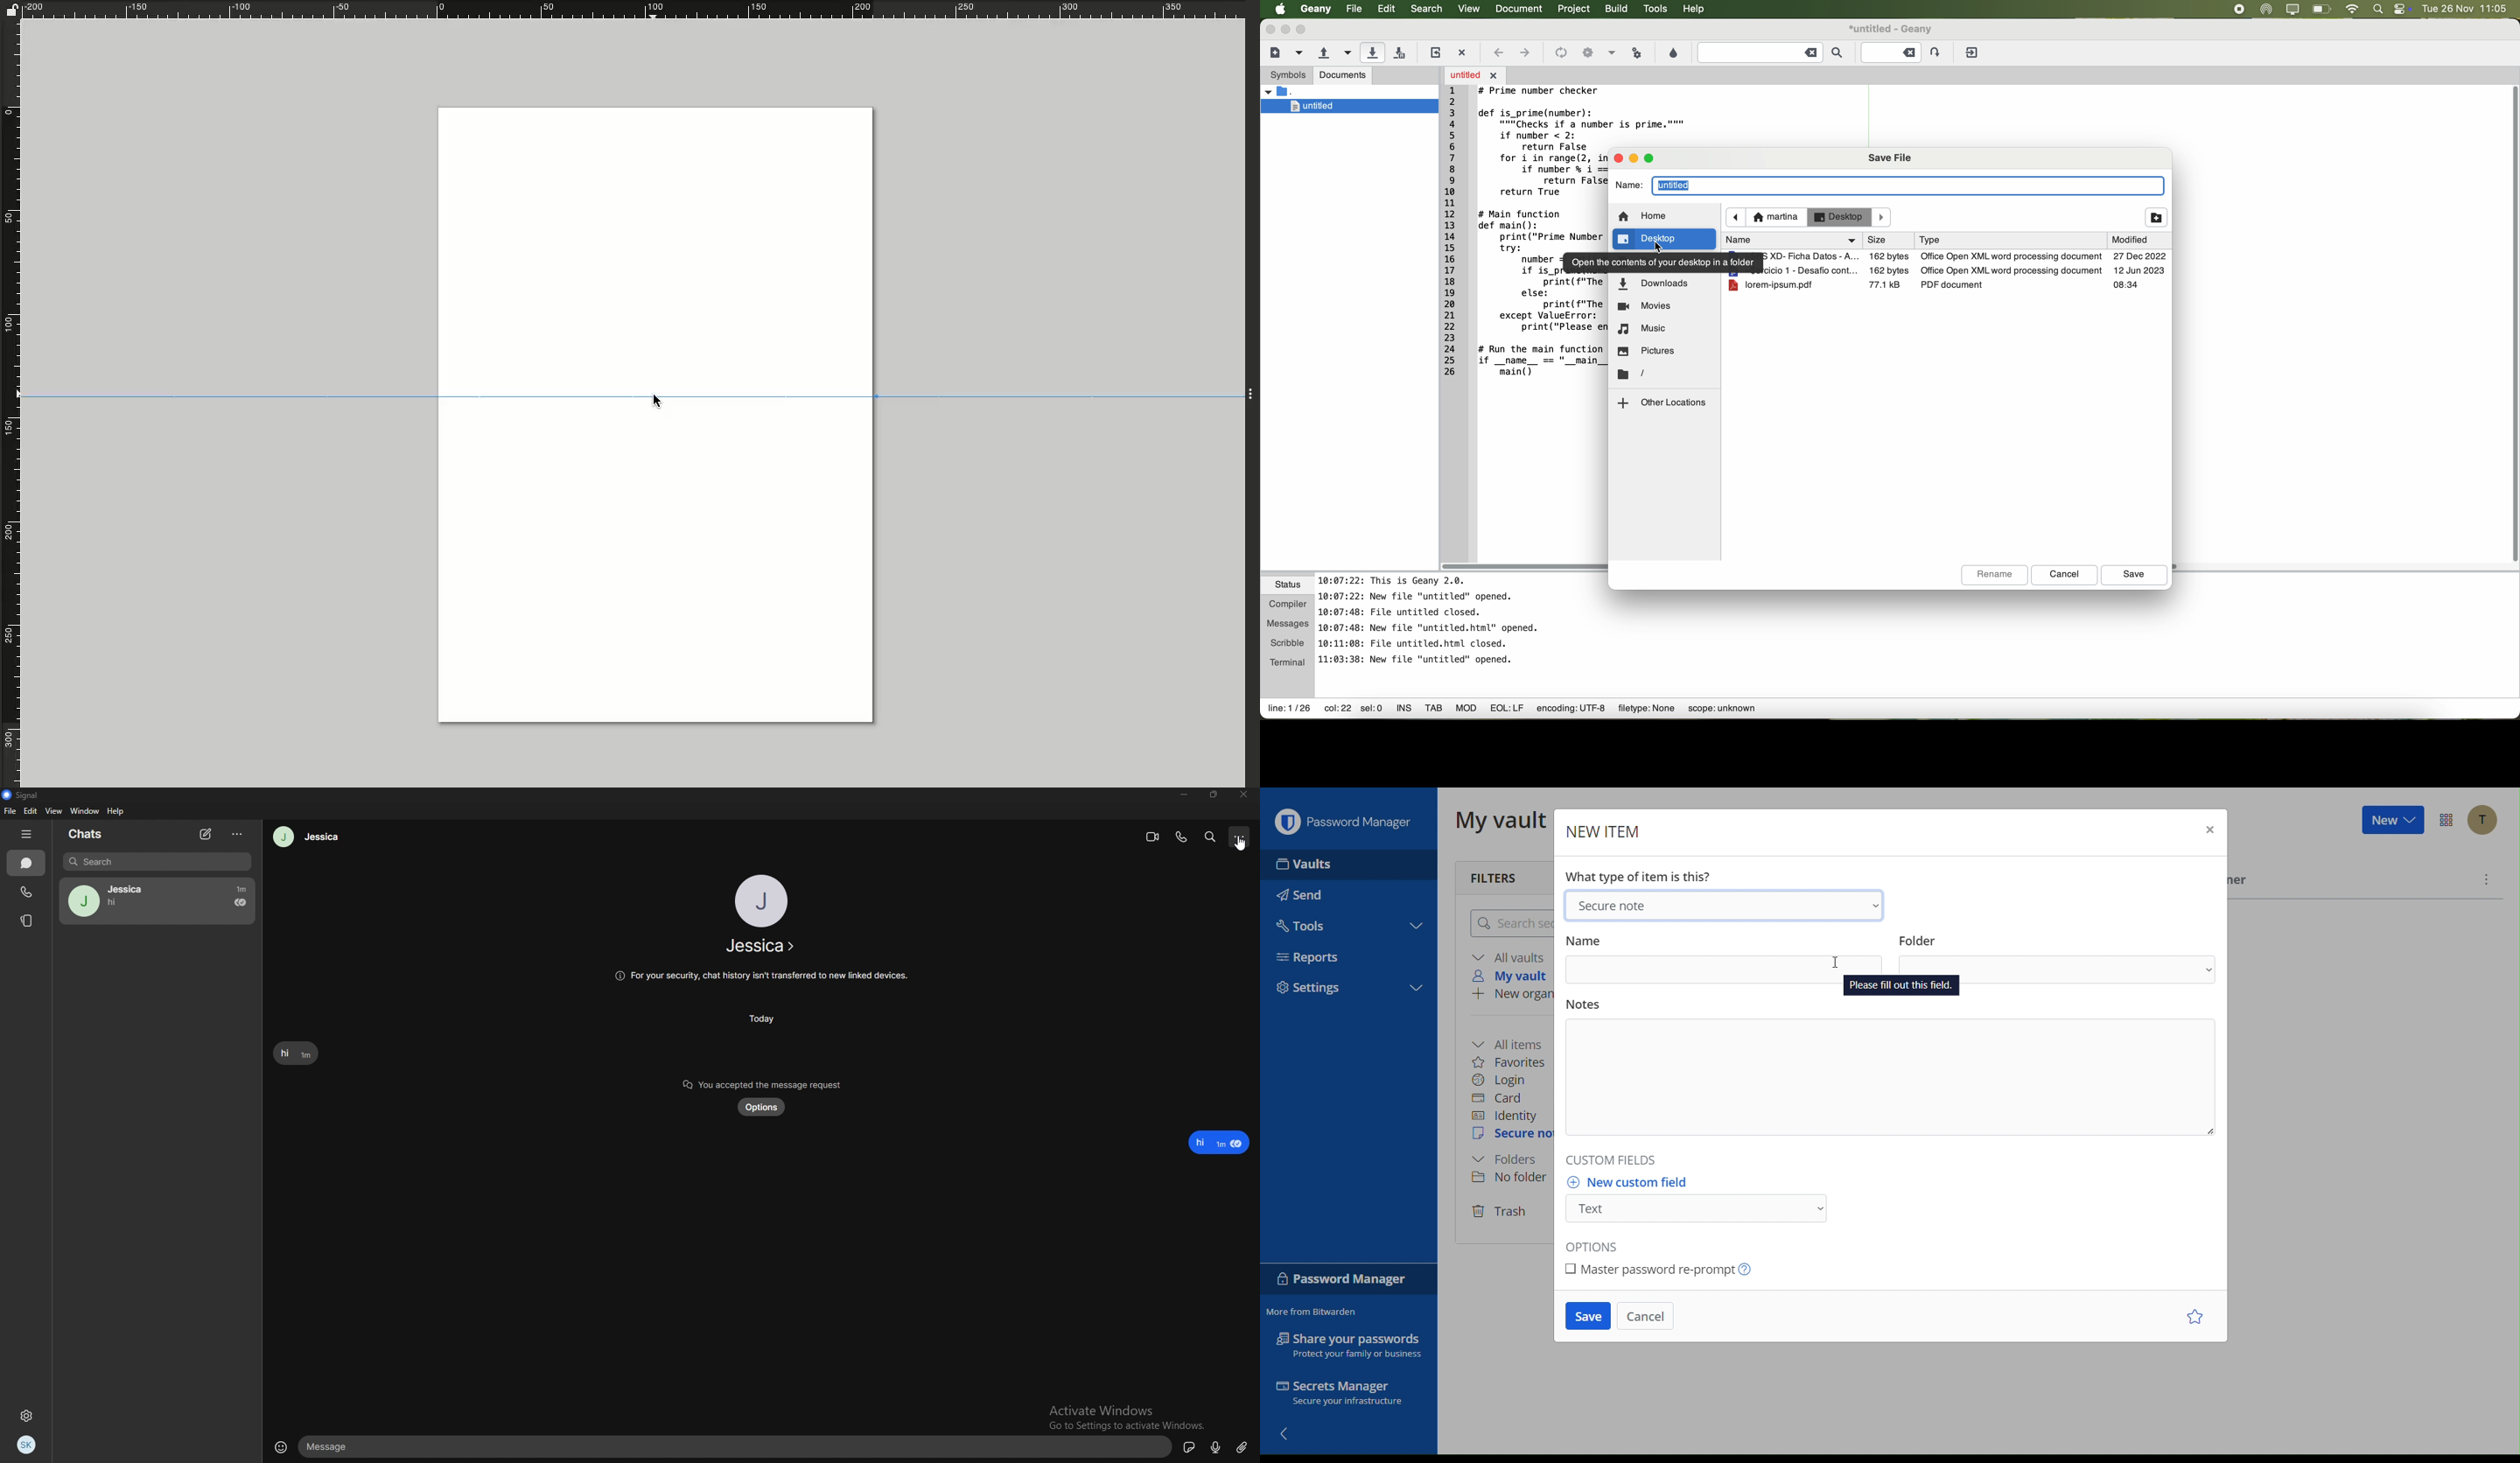 The image size is (2520, 1484). I want to click on Edit, so click(32, 811).